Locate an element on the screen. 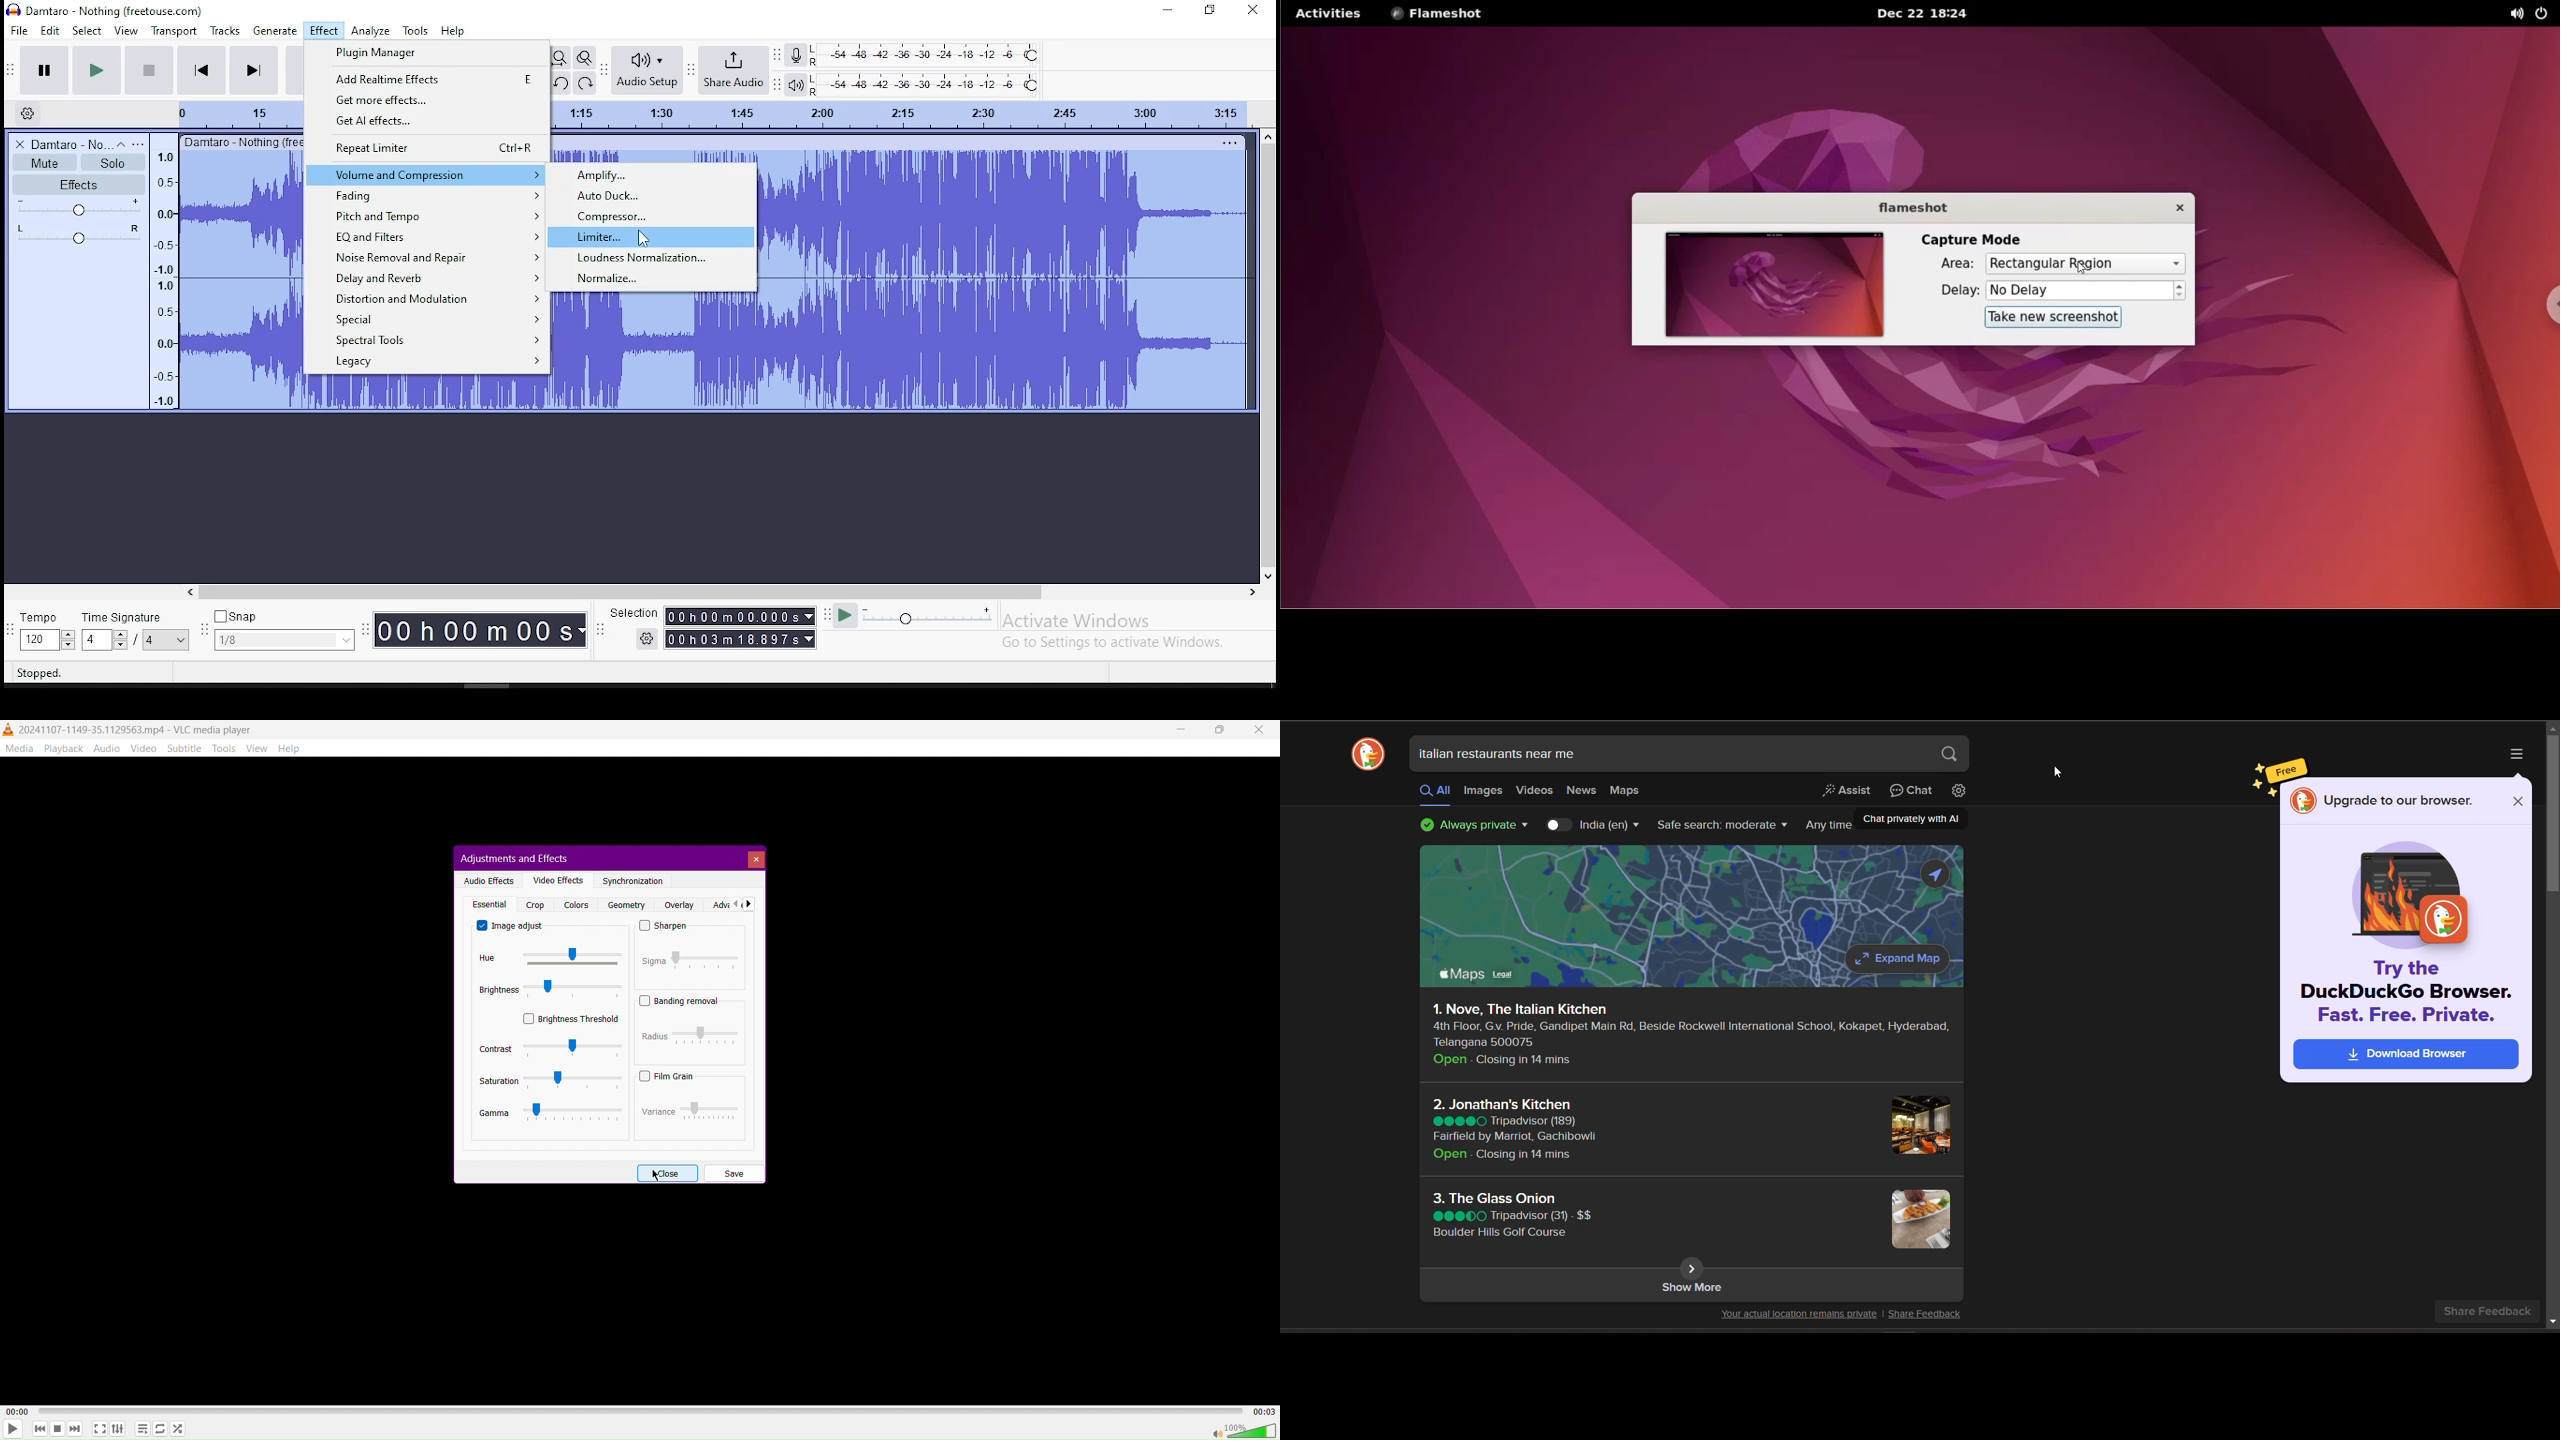 The height and width of the screenshot is (1456, 2576). share audio is located at coordinates (734, 68).